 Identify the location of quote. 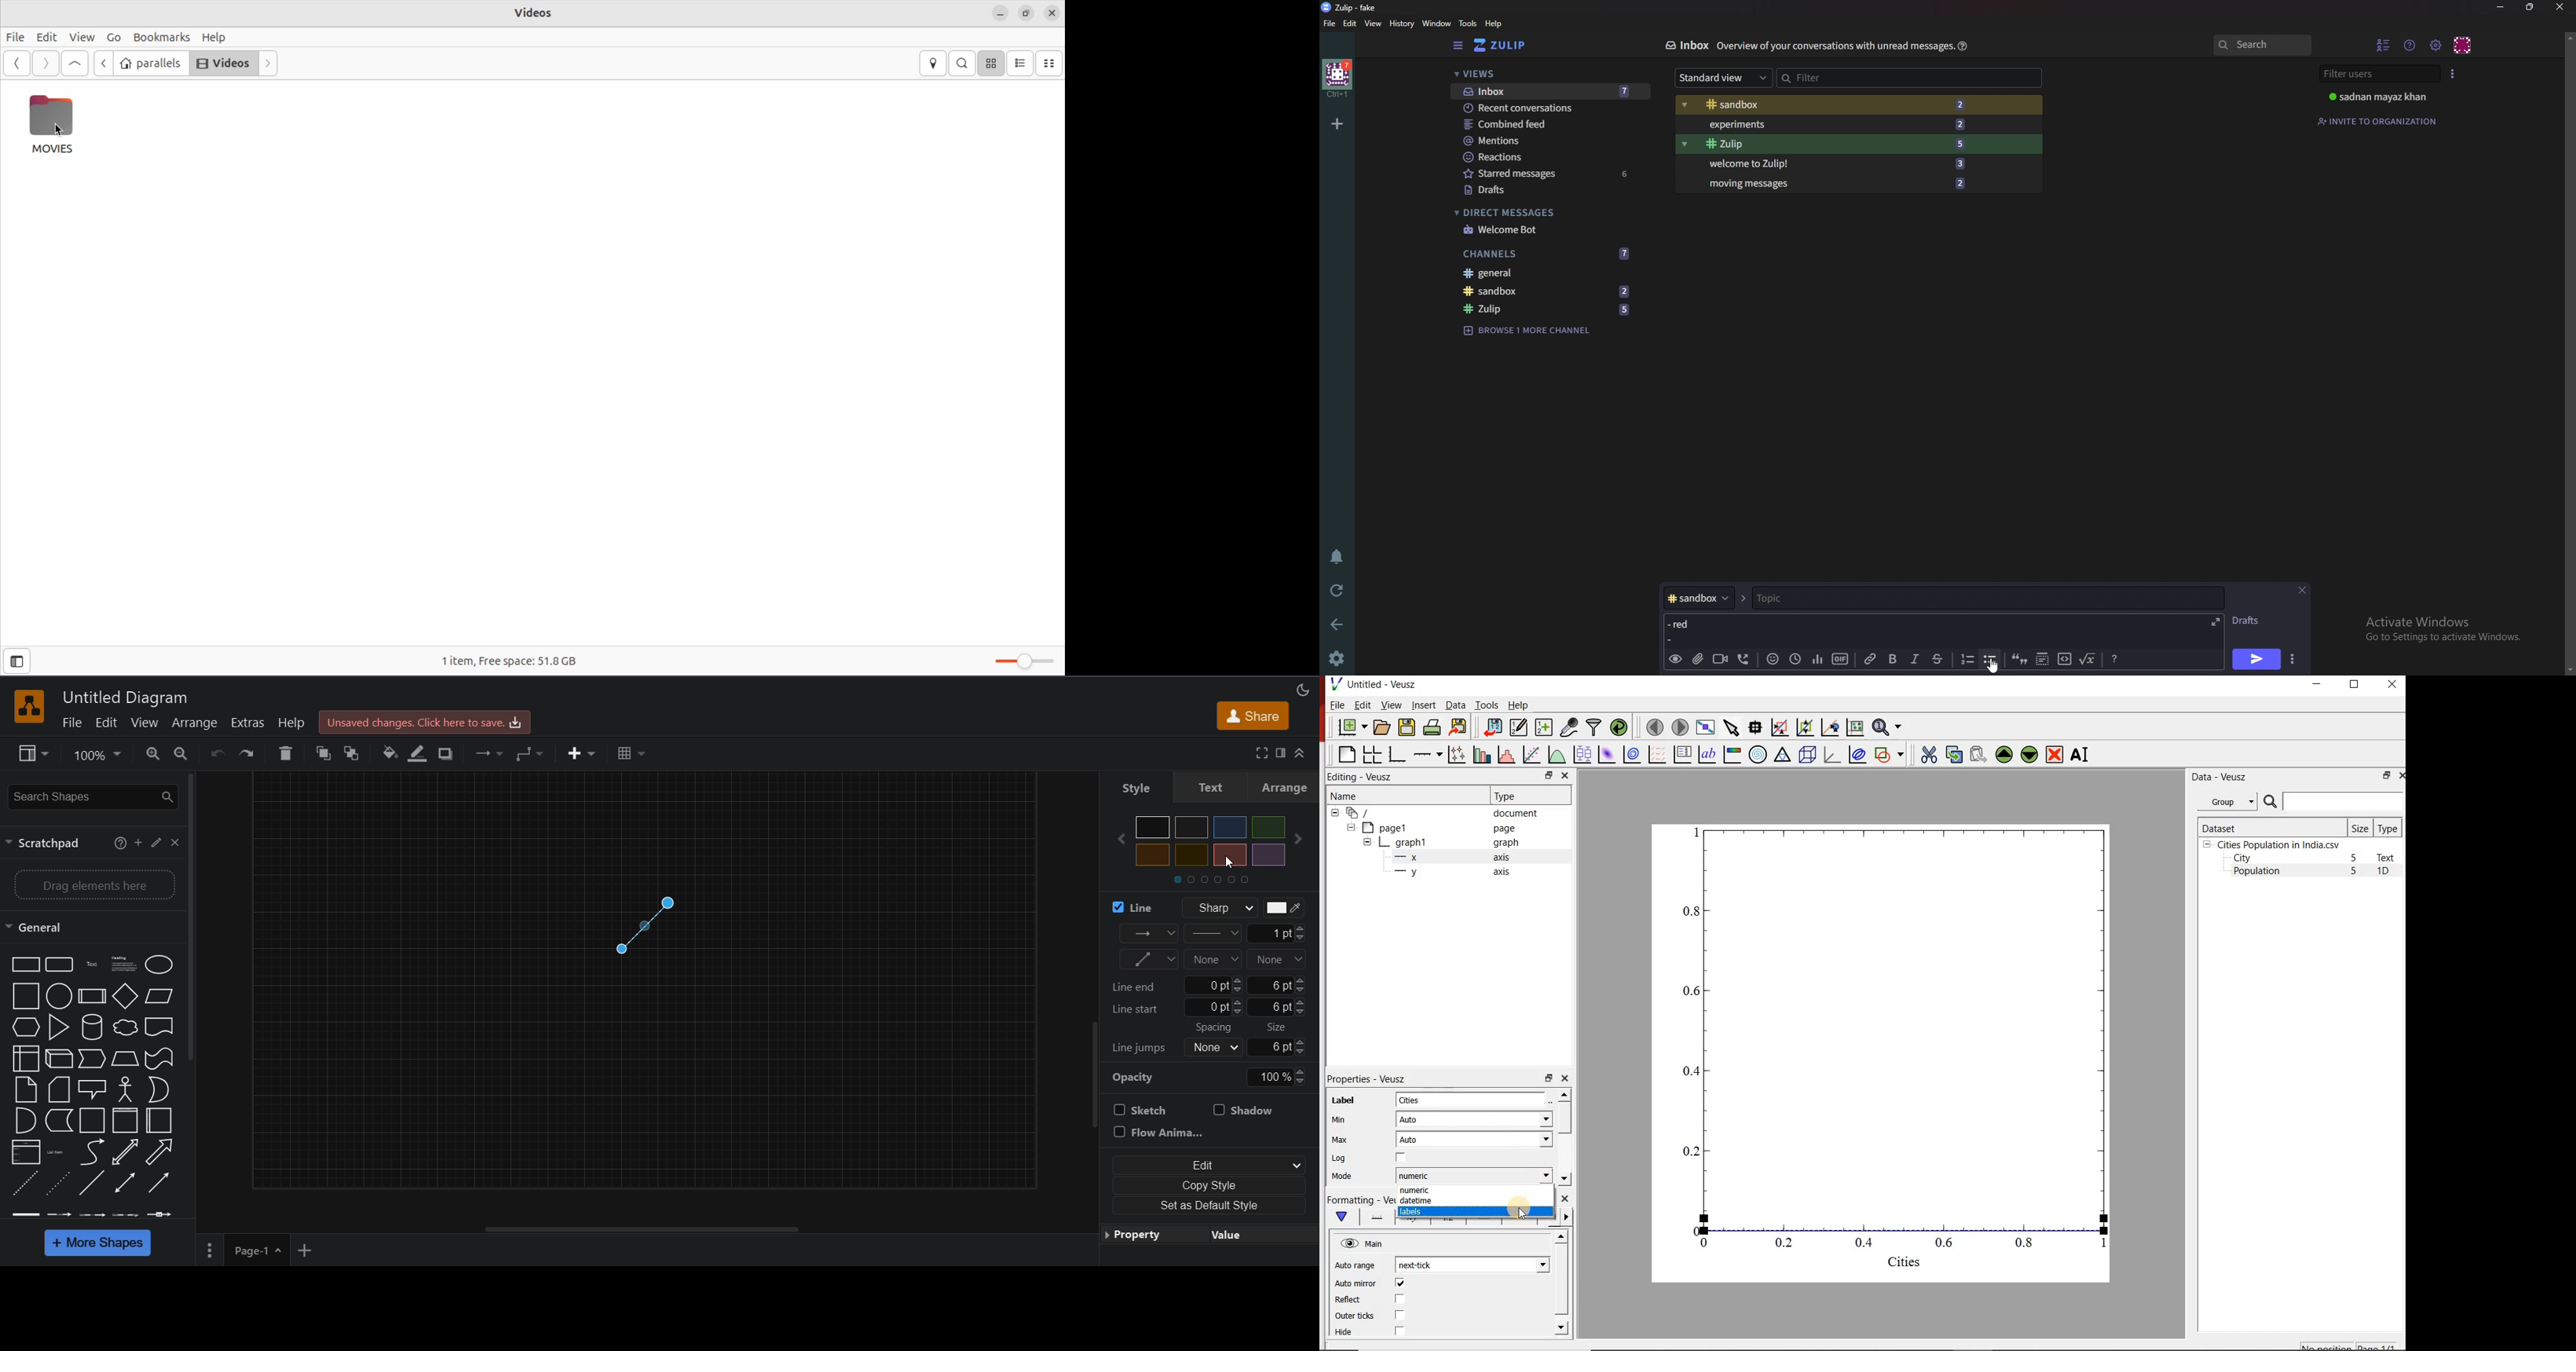
(2018, 658).